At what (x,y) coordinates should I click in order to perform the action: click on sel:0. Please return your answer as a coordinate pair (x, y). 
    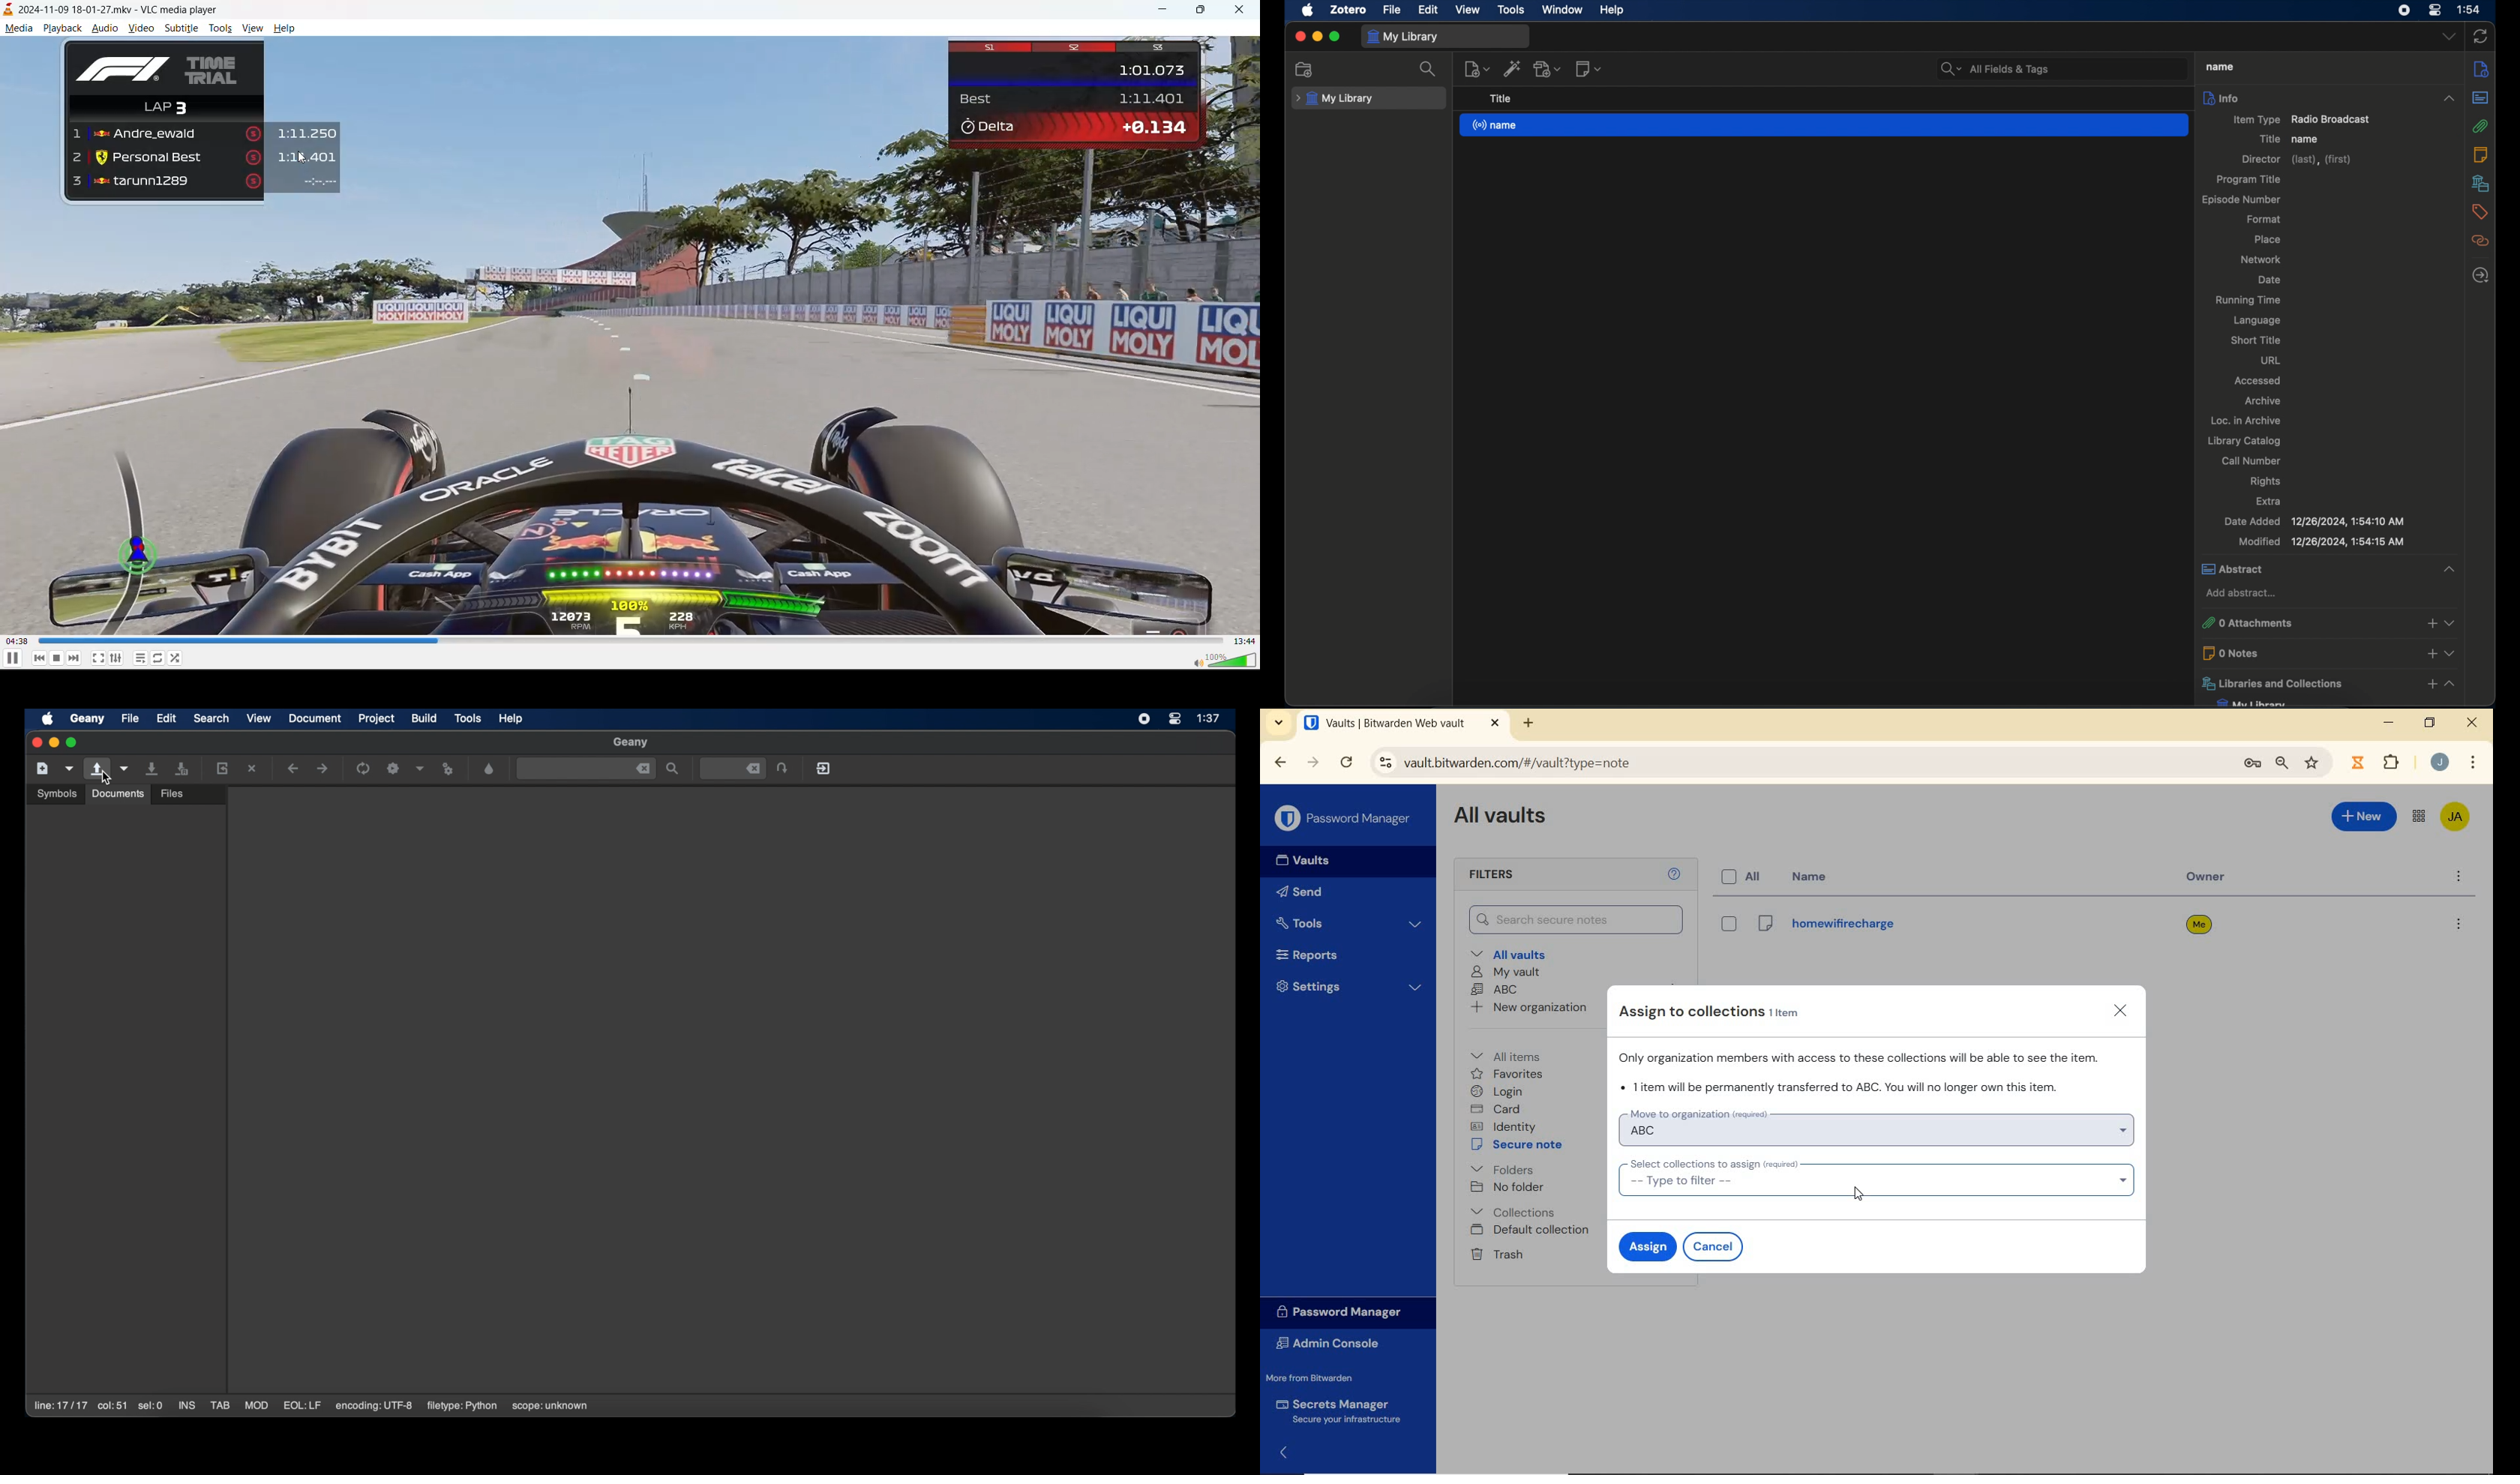
    Looking at the image, I should click on (150, 1405).